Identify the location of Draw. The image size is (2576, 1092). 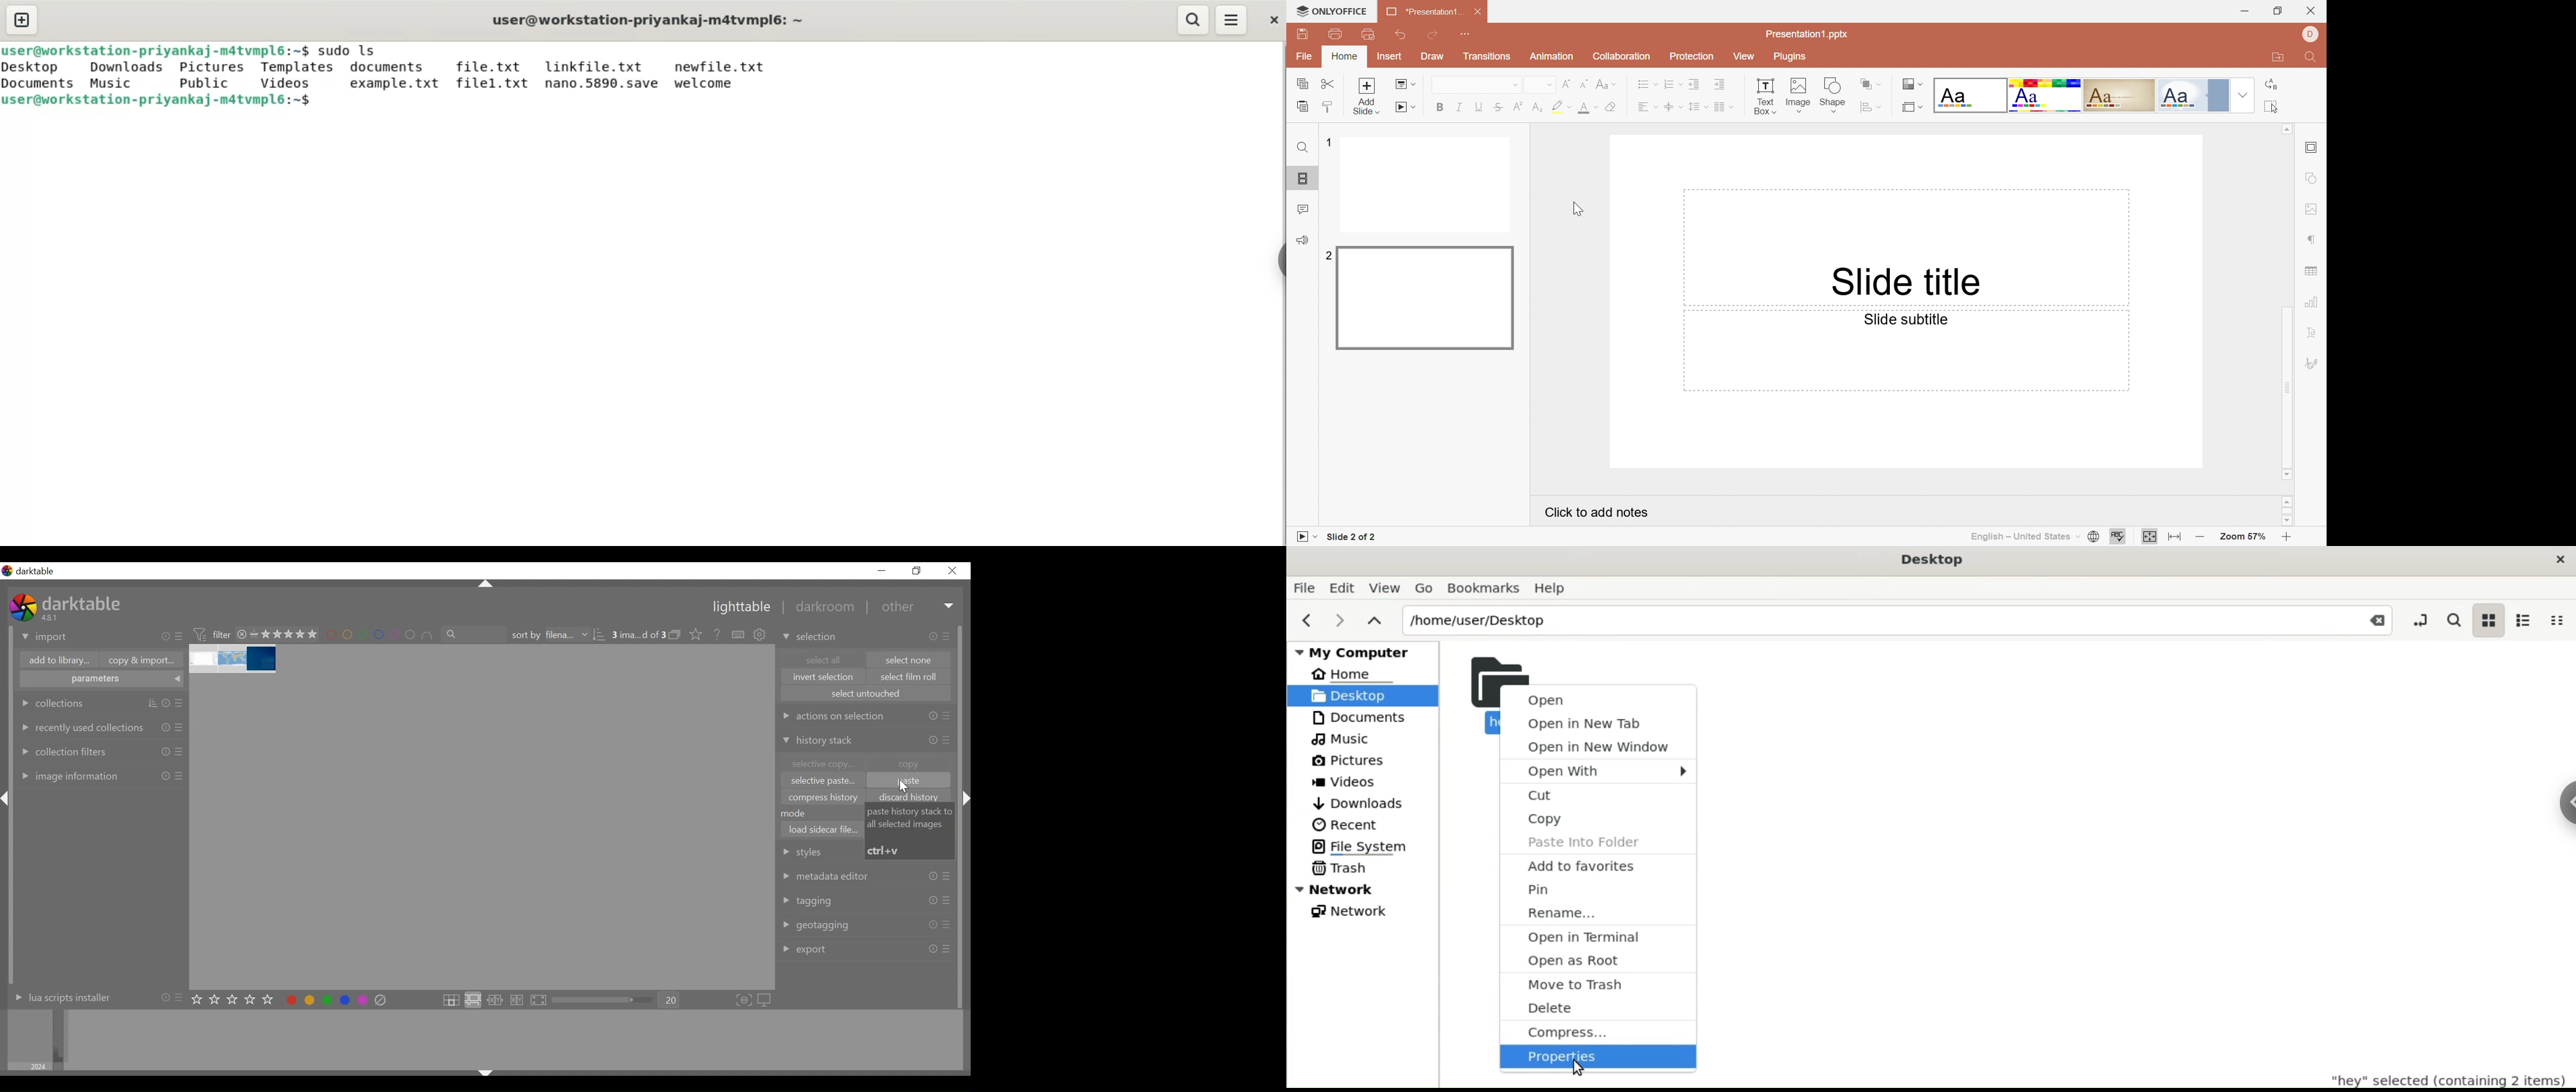
(1434, 58).